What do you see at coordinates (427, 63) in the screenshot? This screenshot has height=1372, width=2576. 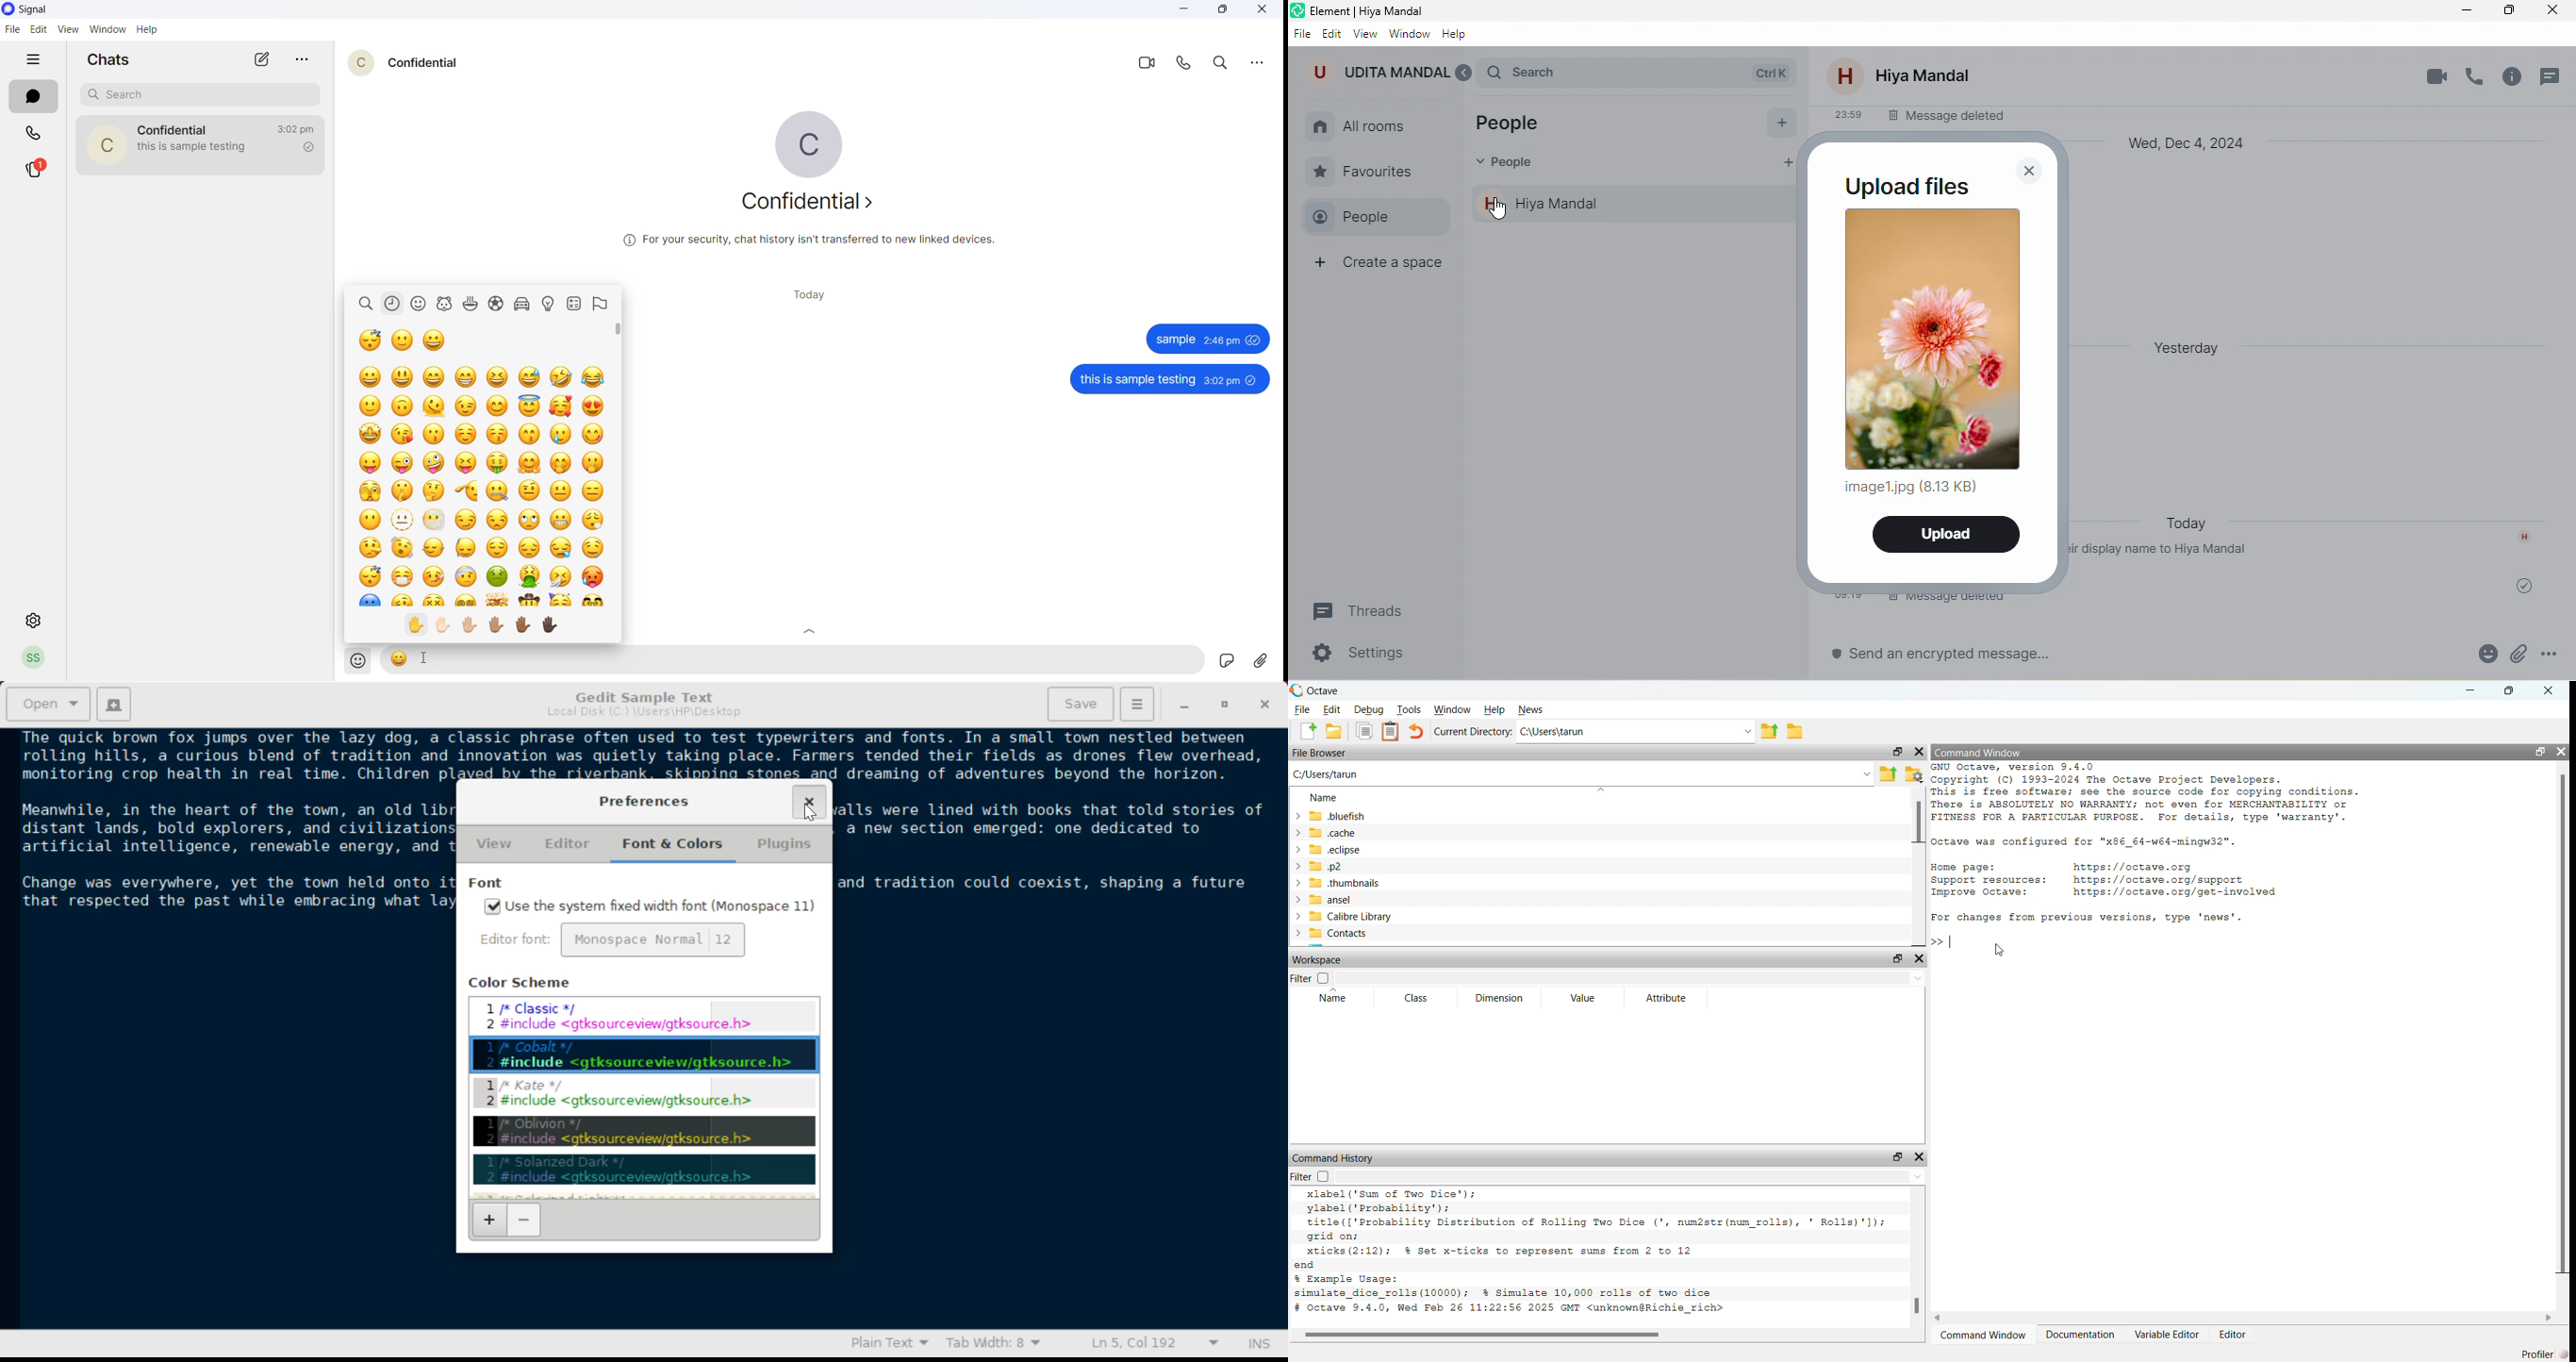 I see `contact name` at bounding box center [427, 63].